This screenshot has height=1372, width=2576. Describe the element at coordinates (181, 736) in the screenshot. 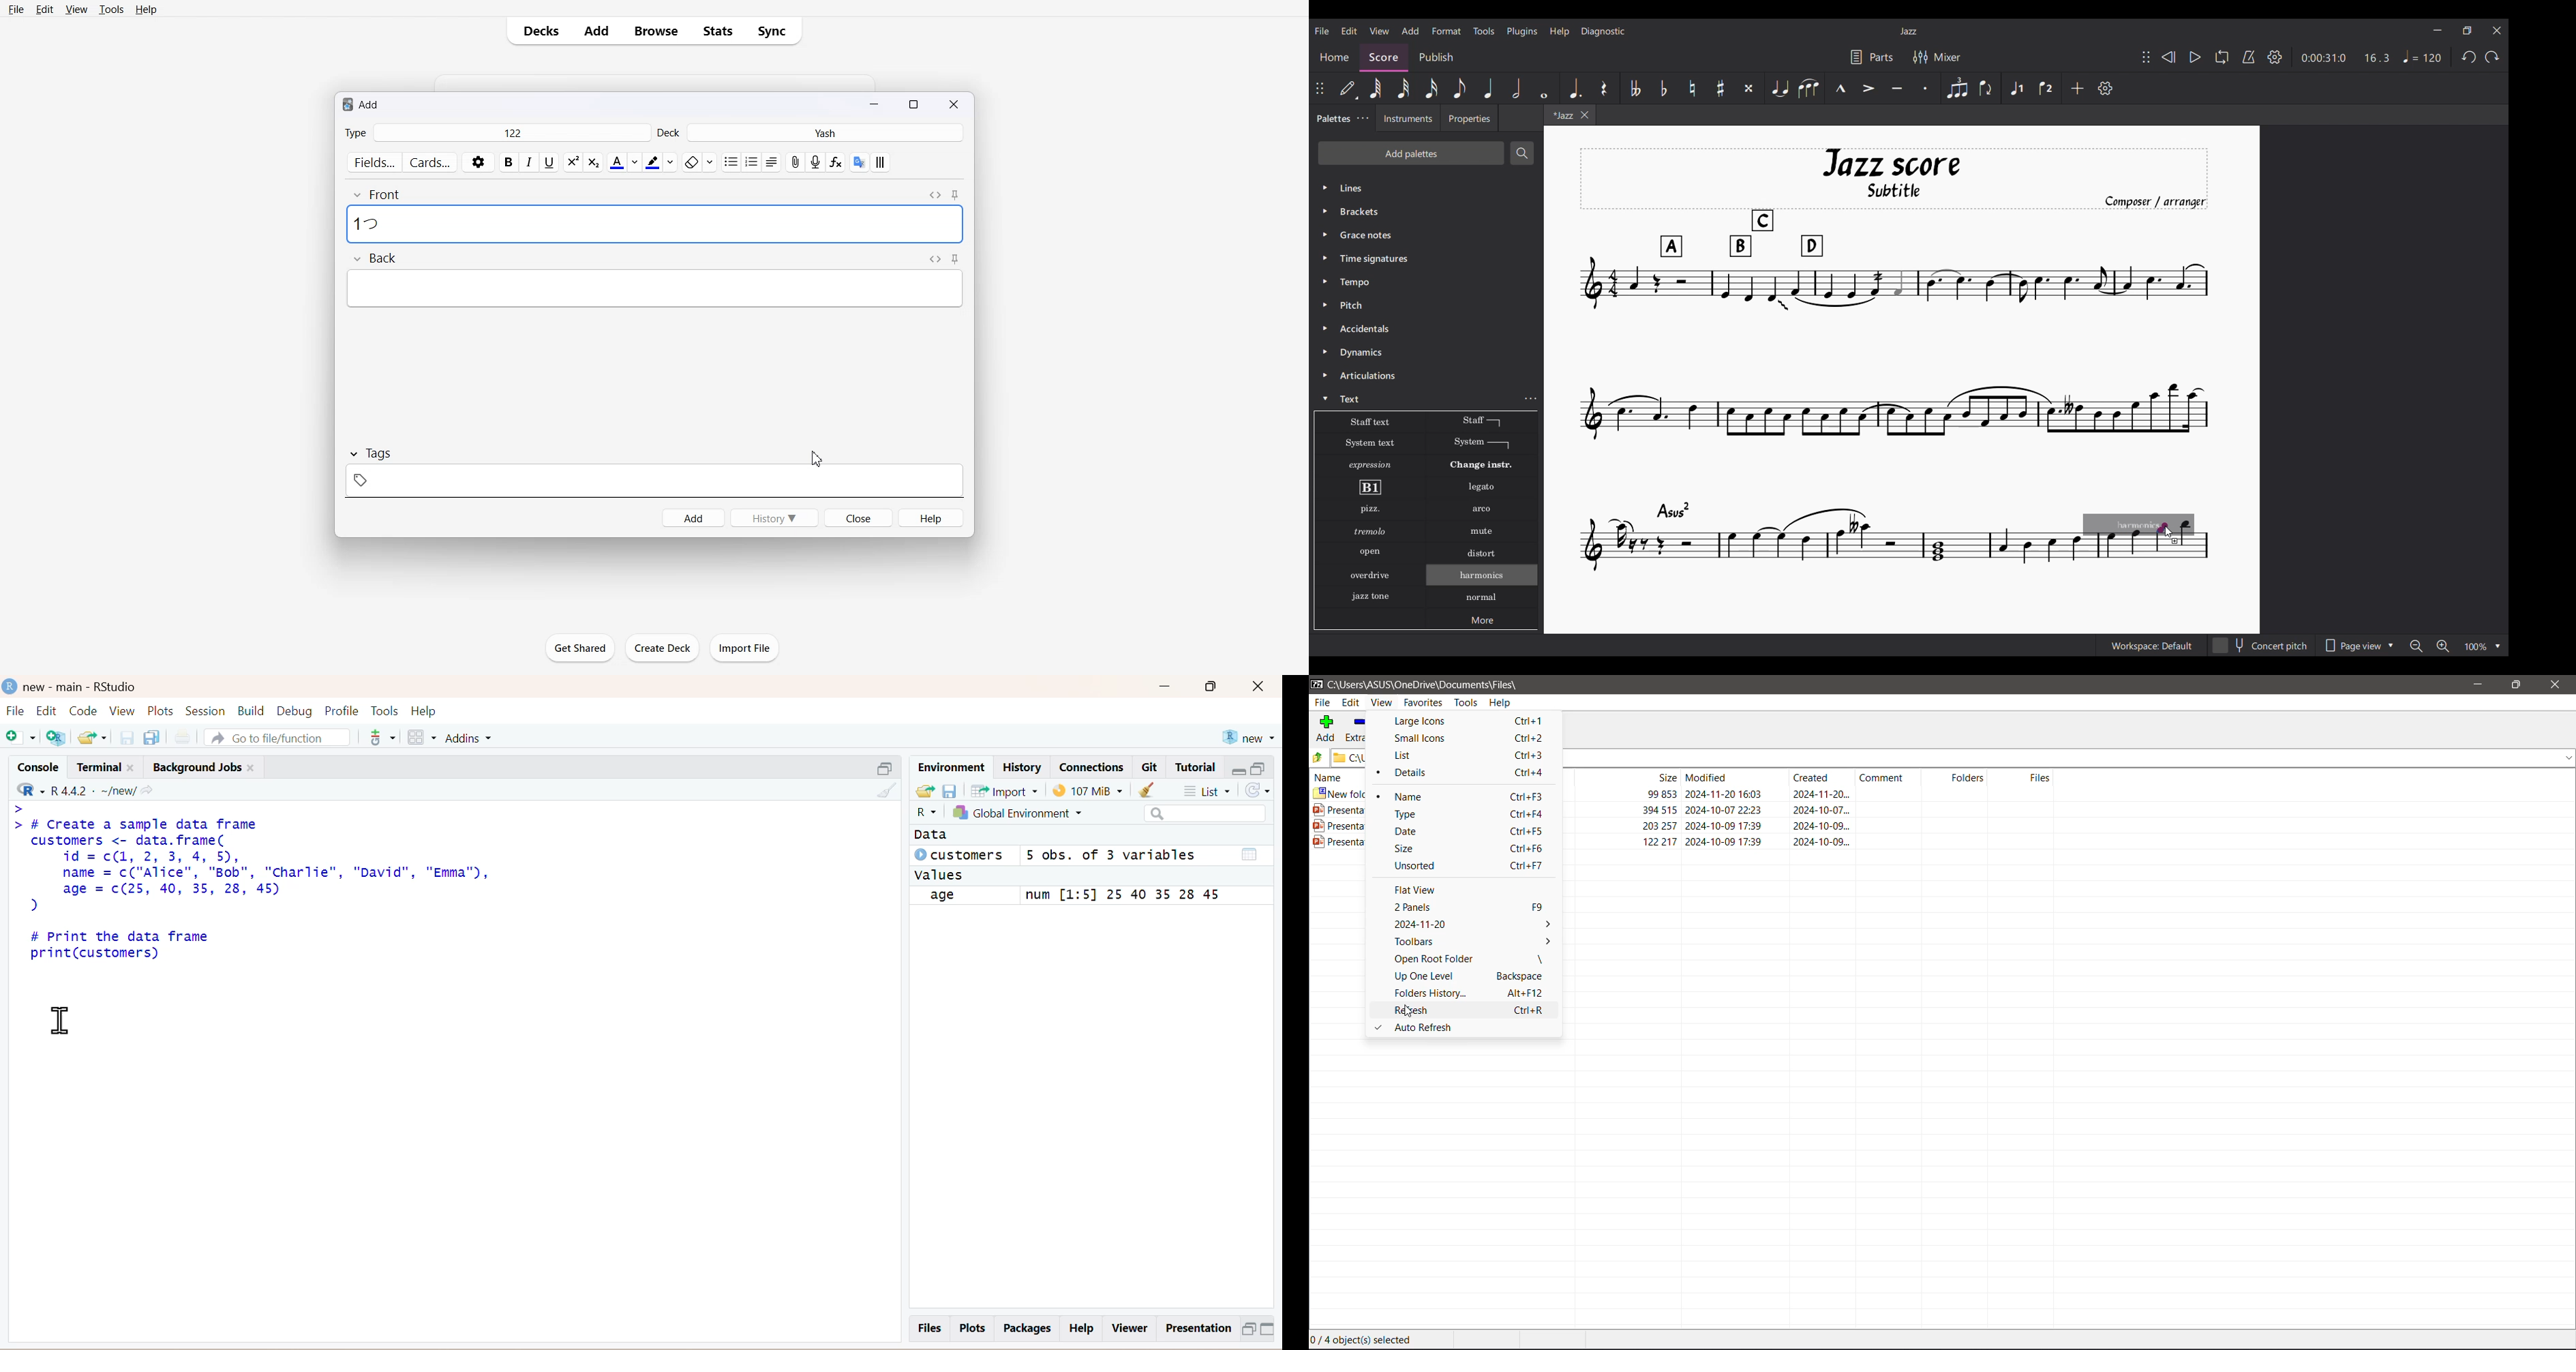

I see `Print the current files` at that location.